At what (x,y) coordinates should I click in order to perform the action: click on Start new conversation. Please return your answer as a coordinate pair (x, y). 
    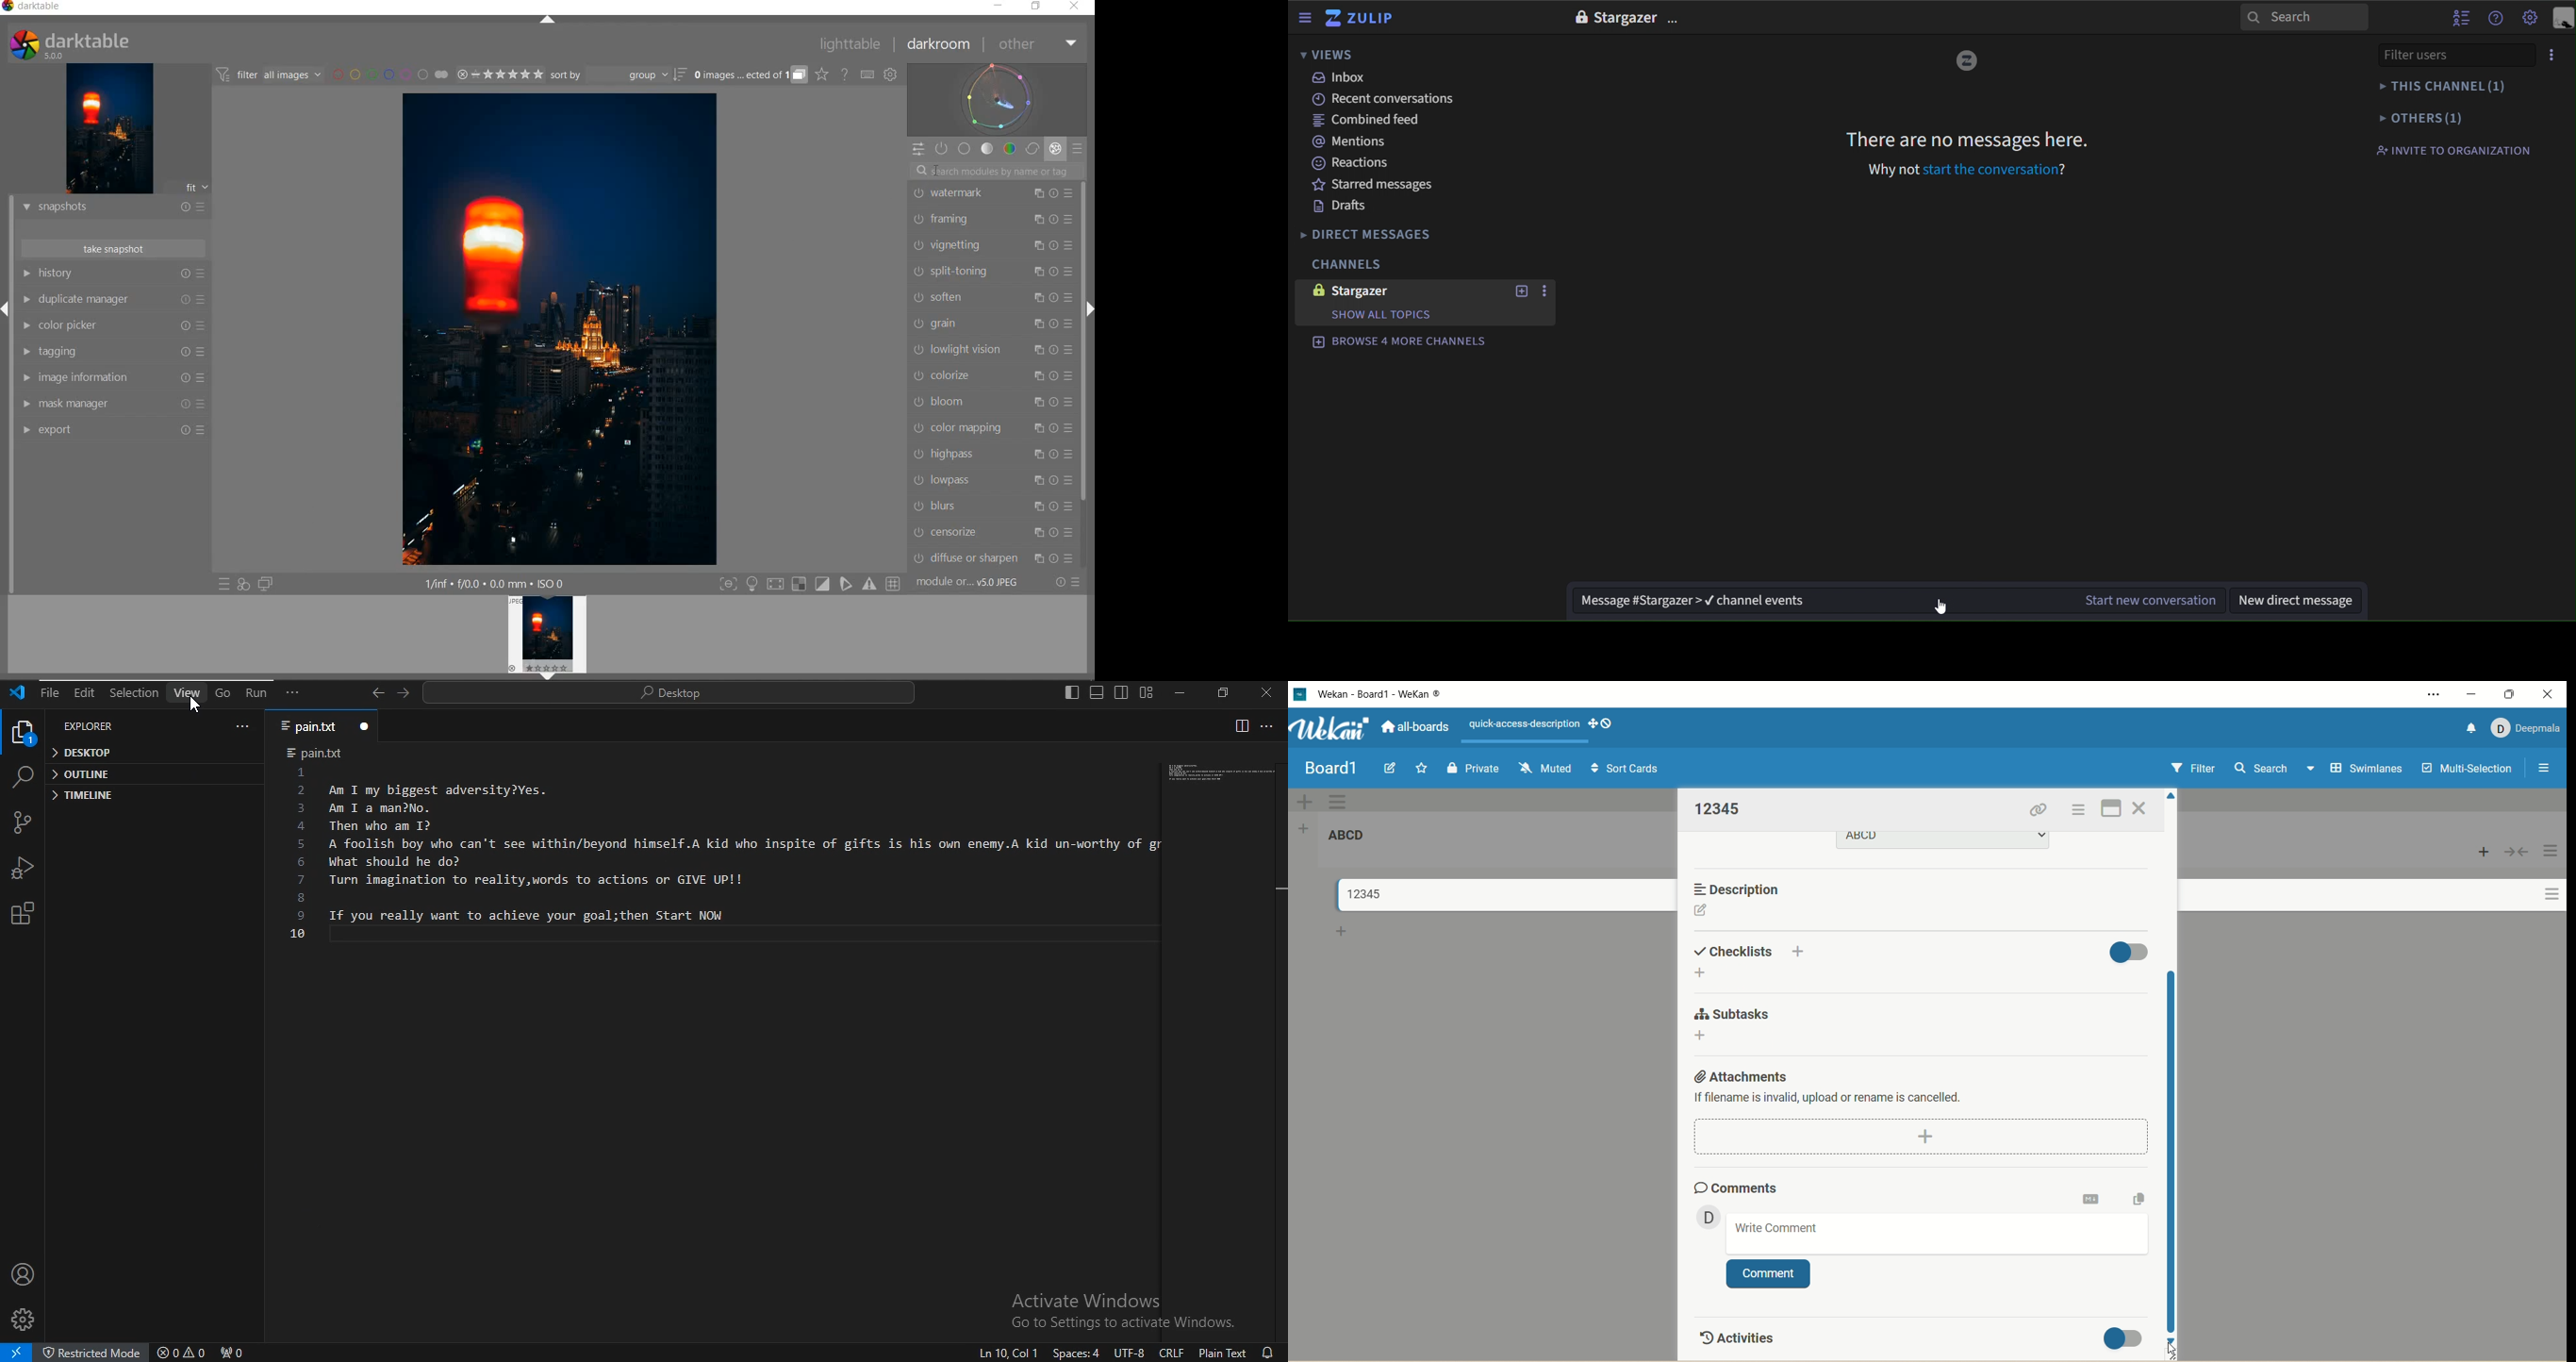
    Looking at the image, I should click on (2151, 599).